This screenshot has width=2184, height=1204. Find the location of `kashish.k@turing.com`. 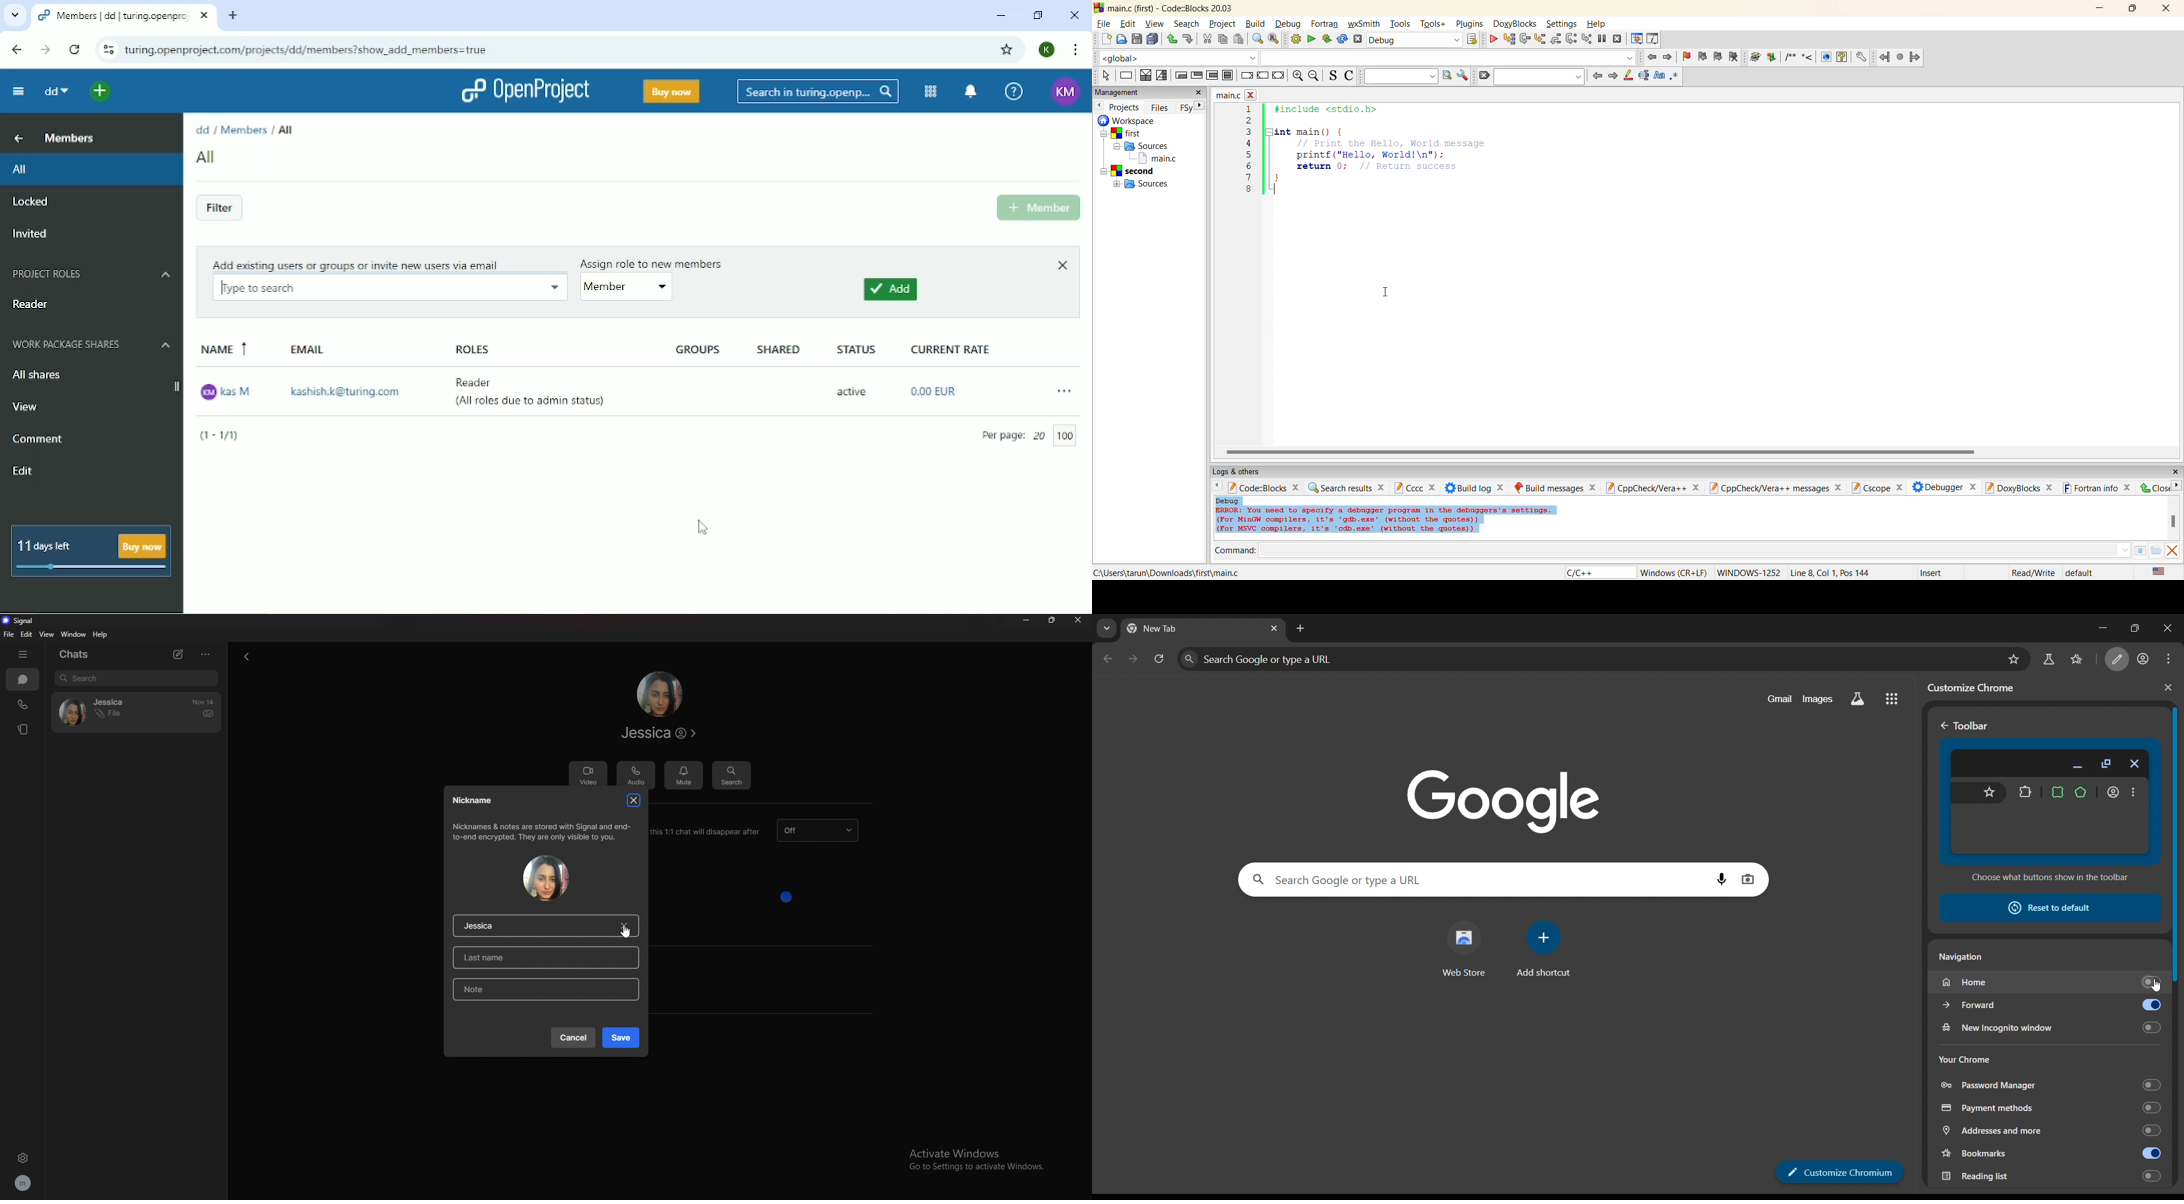

kashish.k@turing.com is located at coordinates (347, 393).